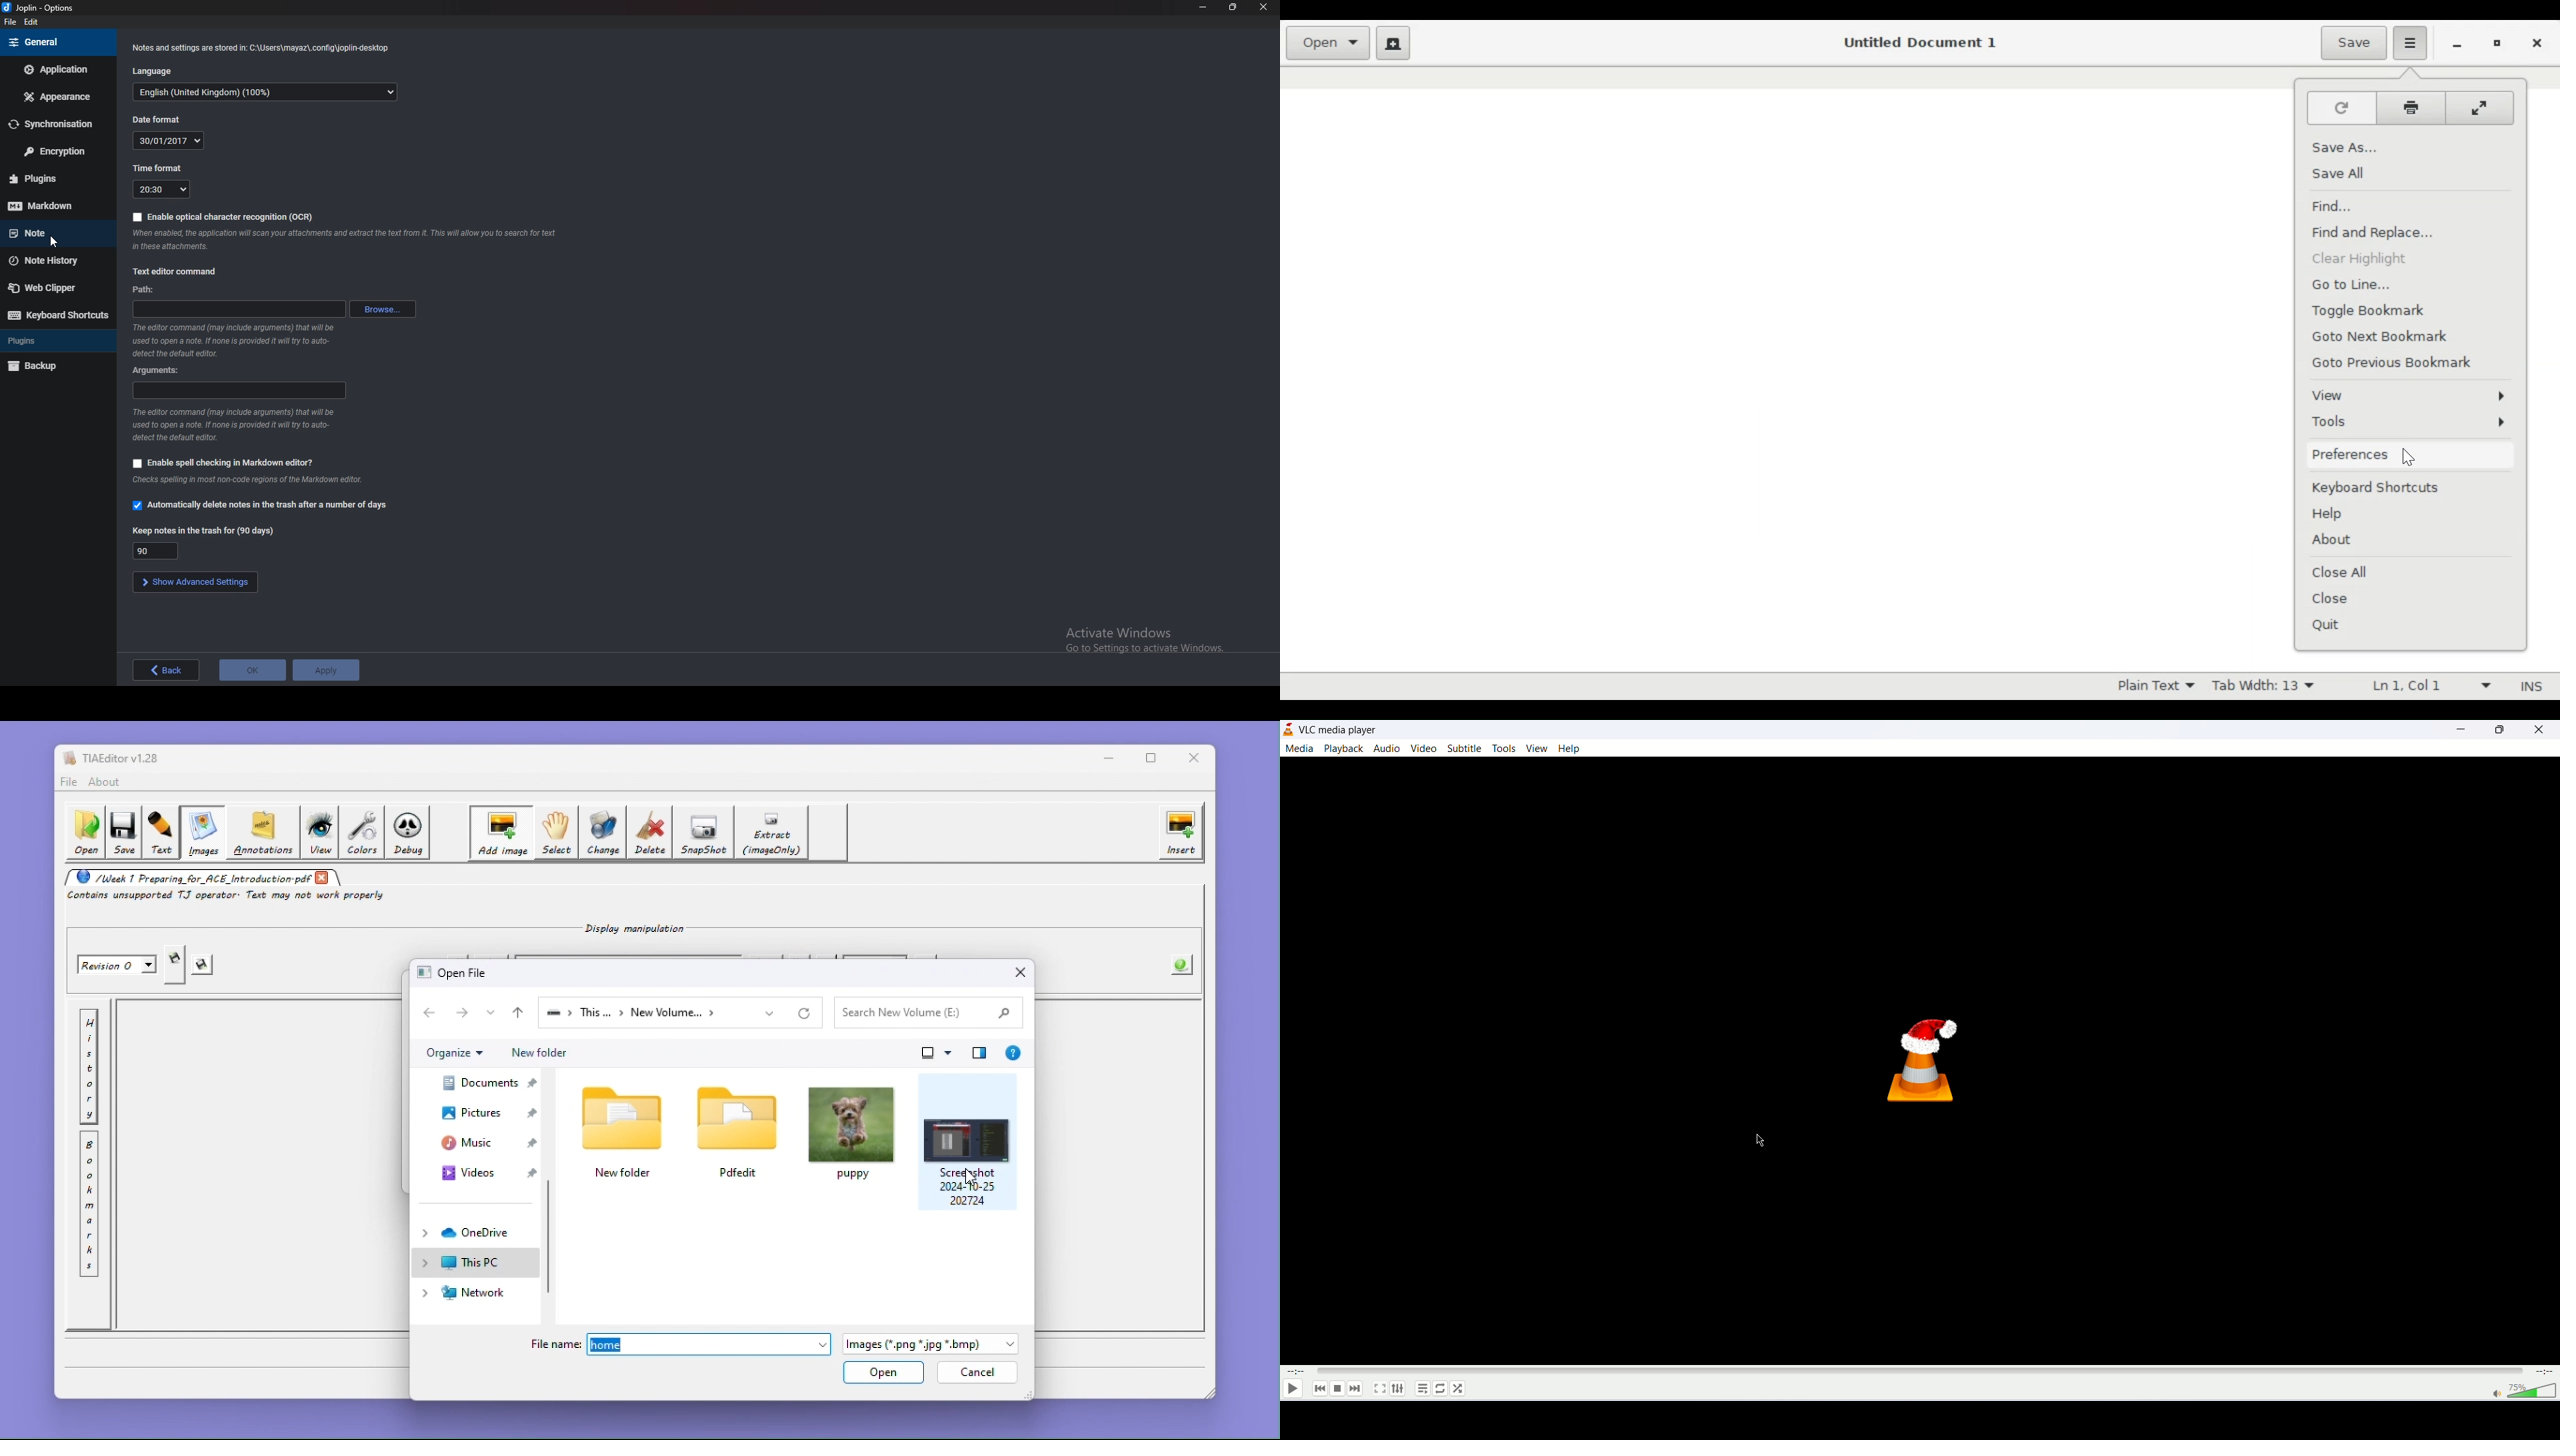  Describe the element at coordinates (1263, 7) in the screenshot. I see `close` at that location.